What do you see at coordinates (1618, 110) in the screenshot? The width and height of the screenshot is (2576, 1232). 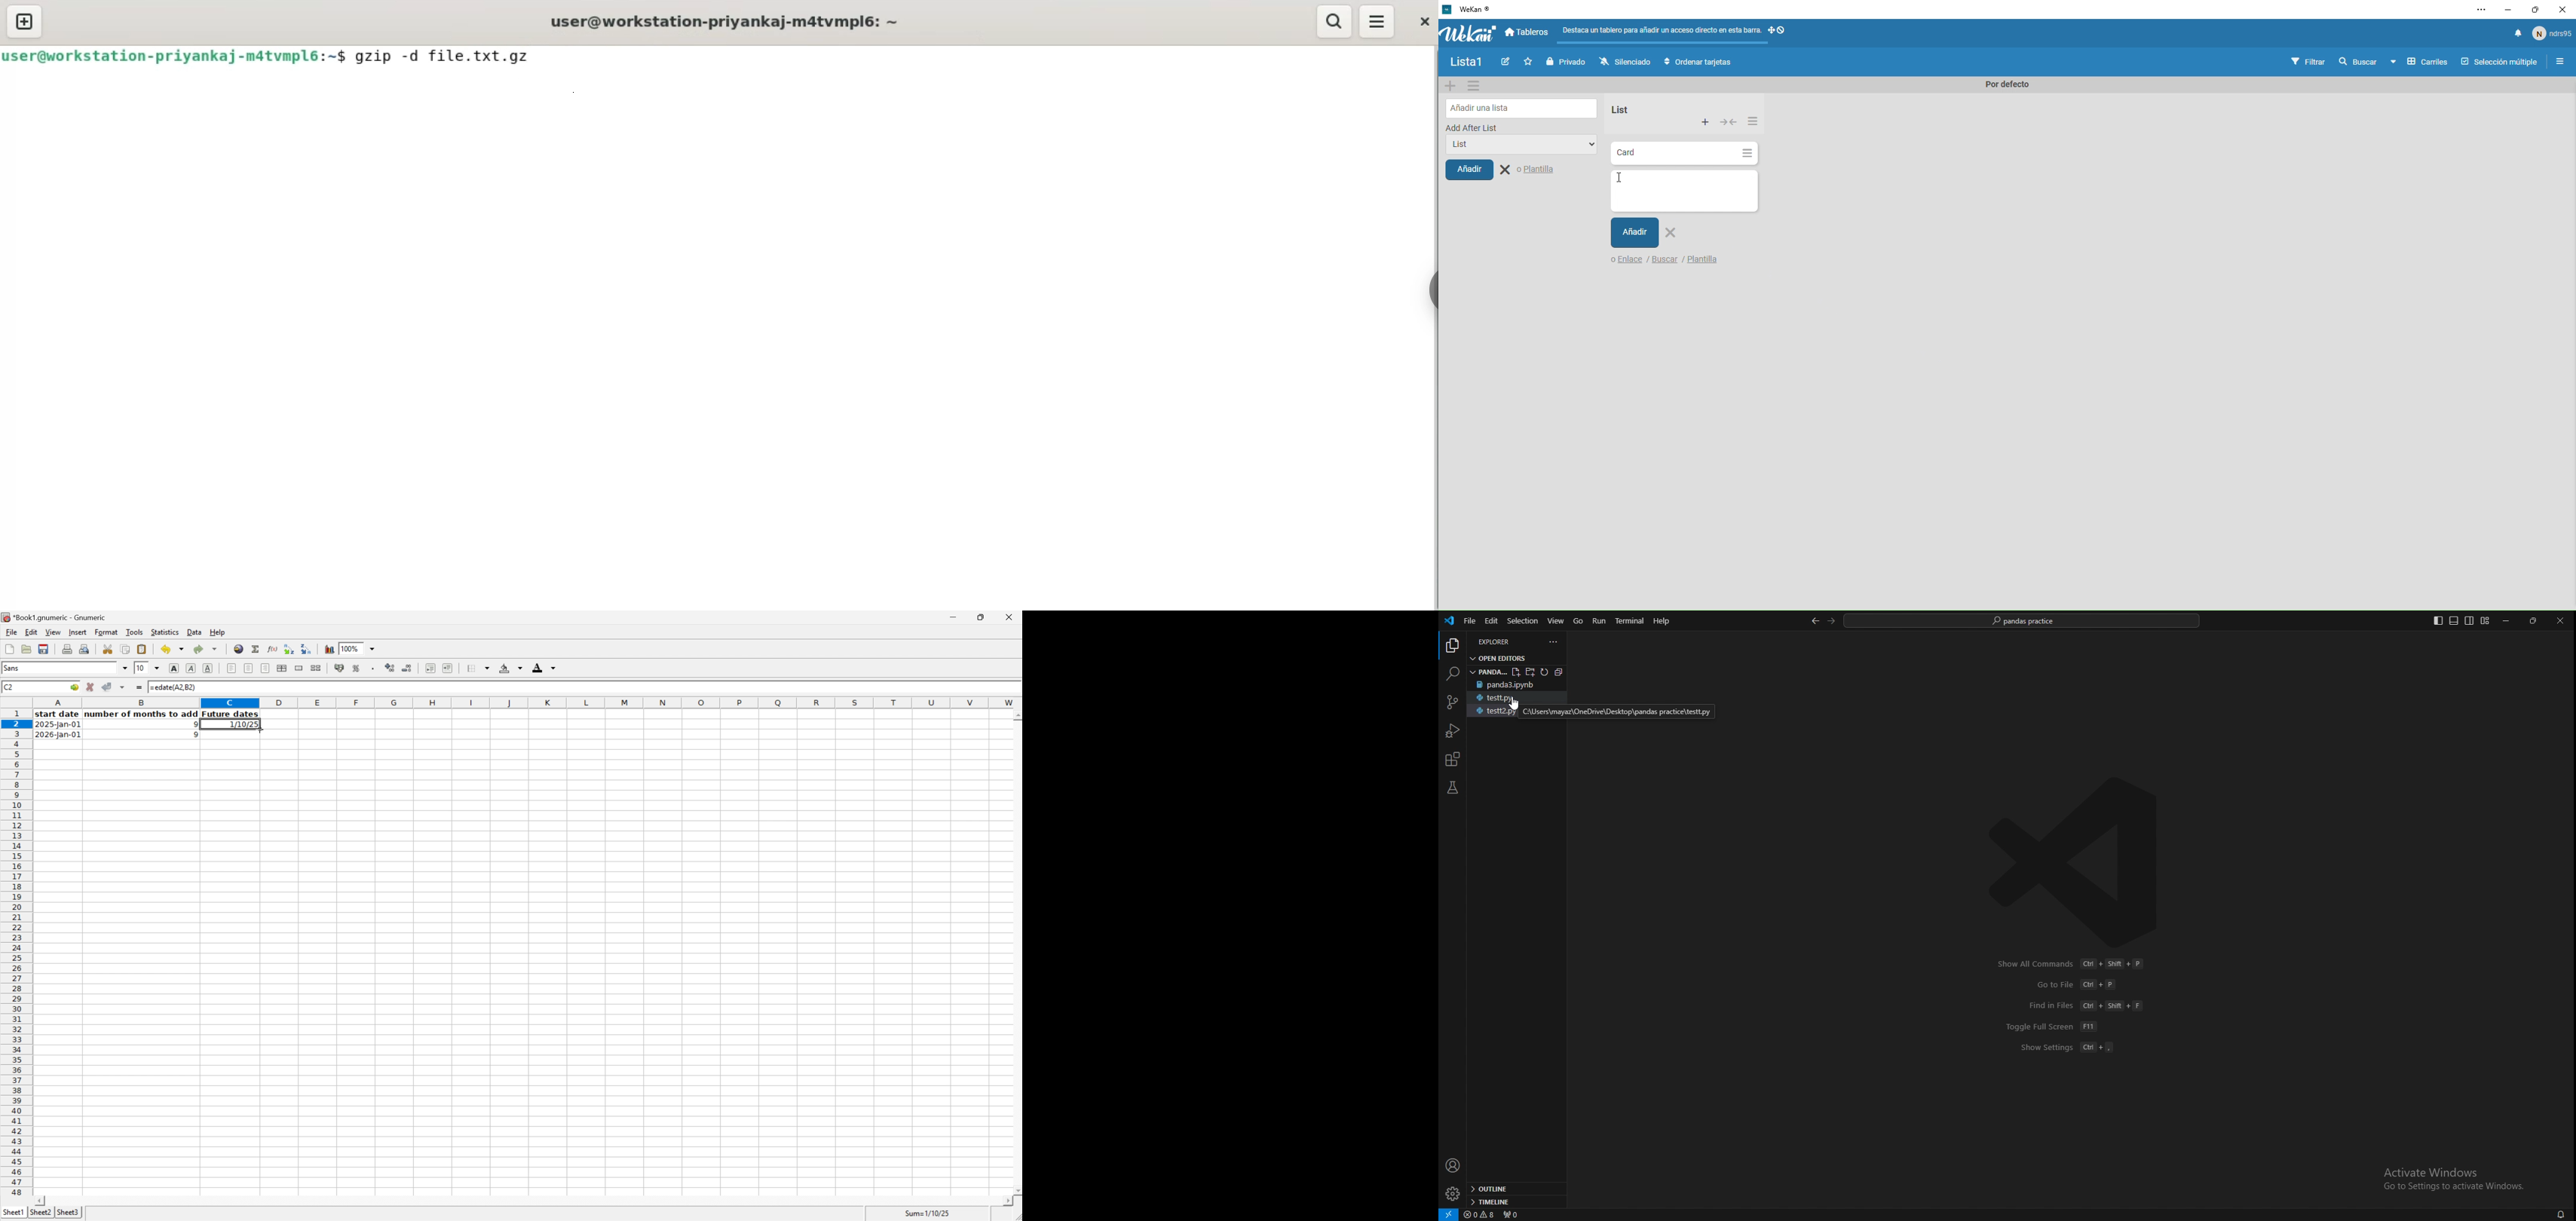 I see `List` at bounding box center [1618, 110].